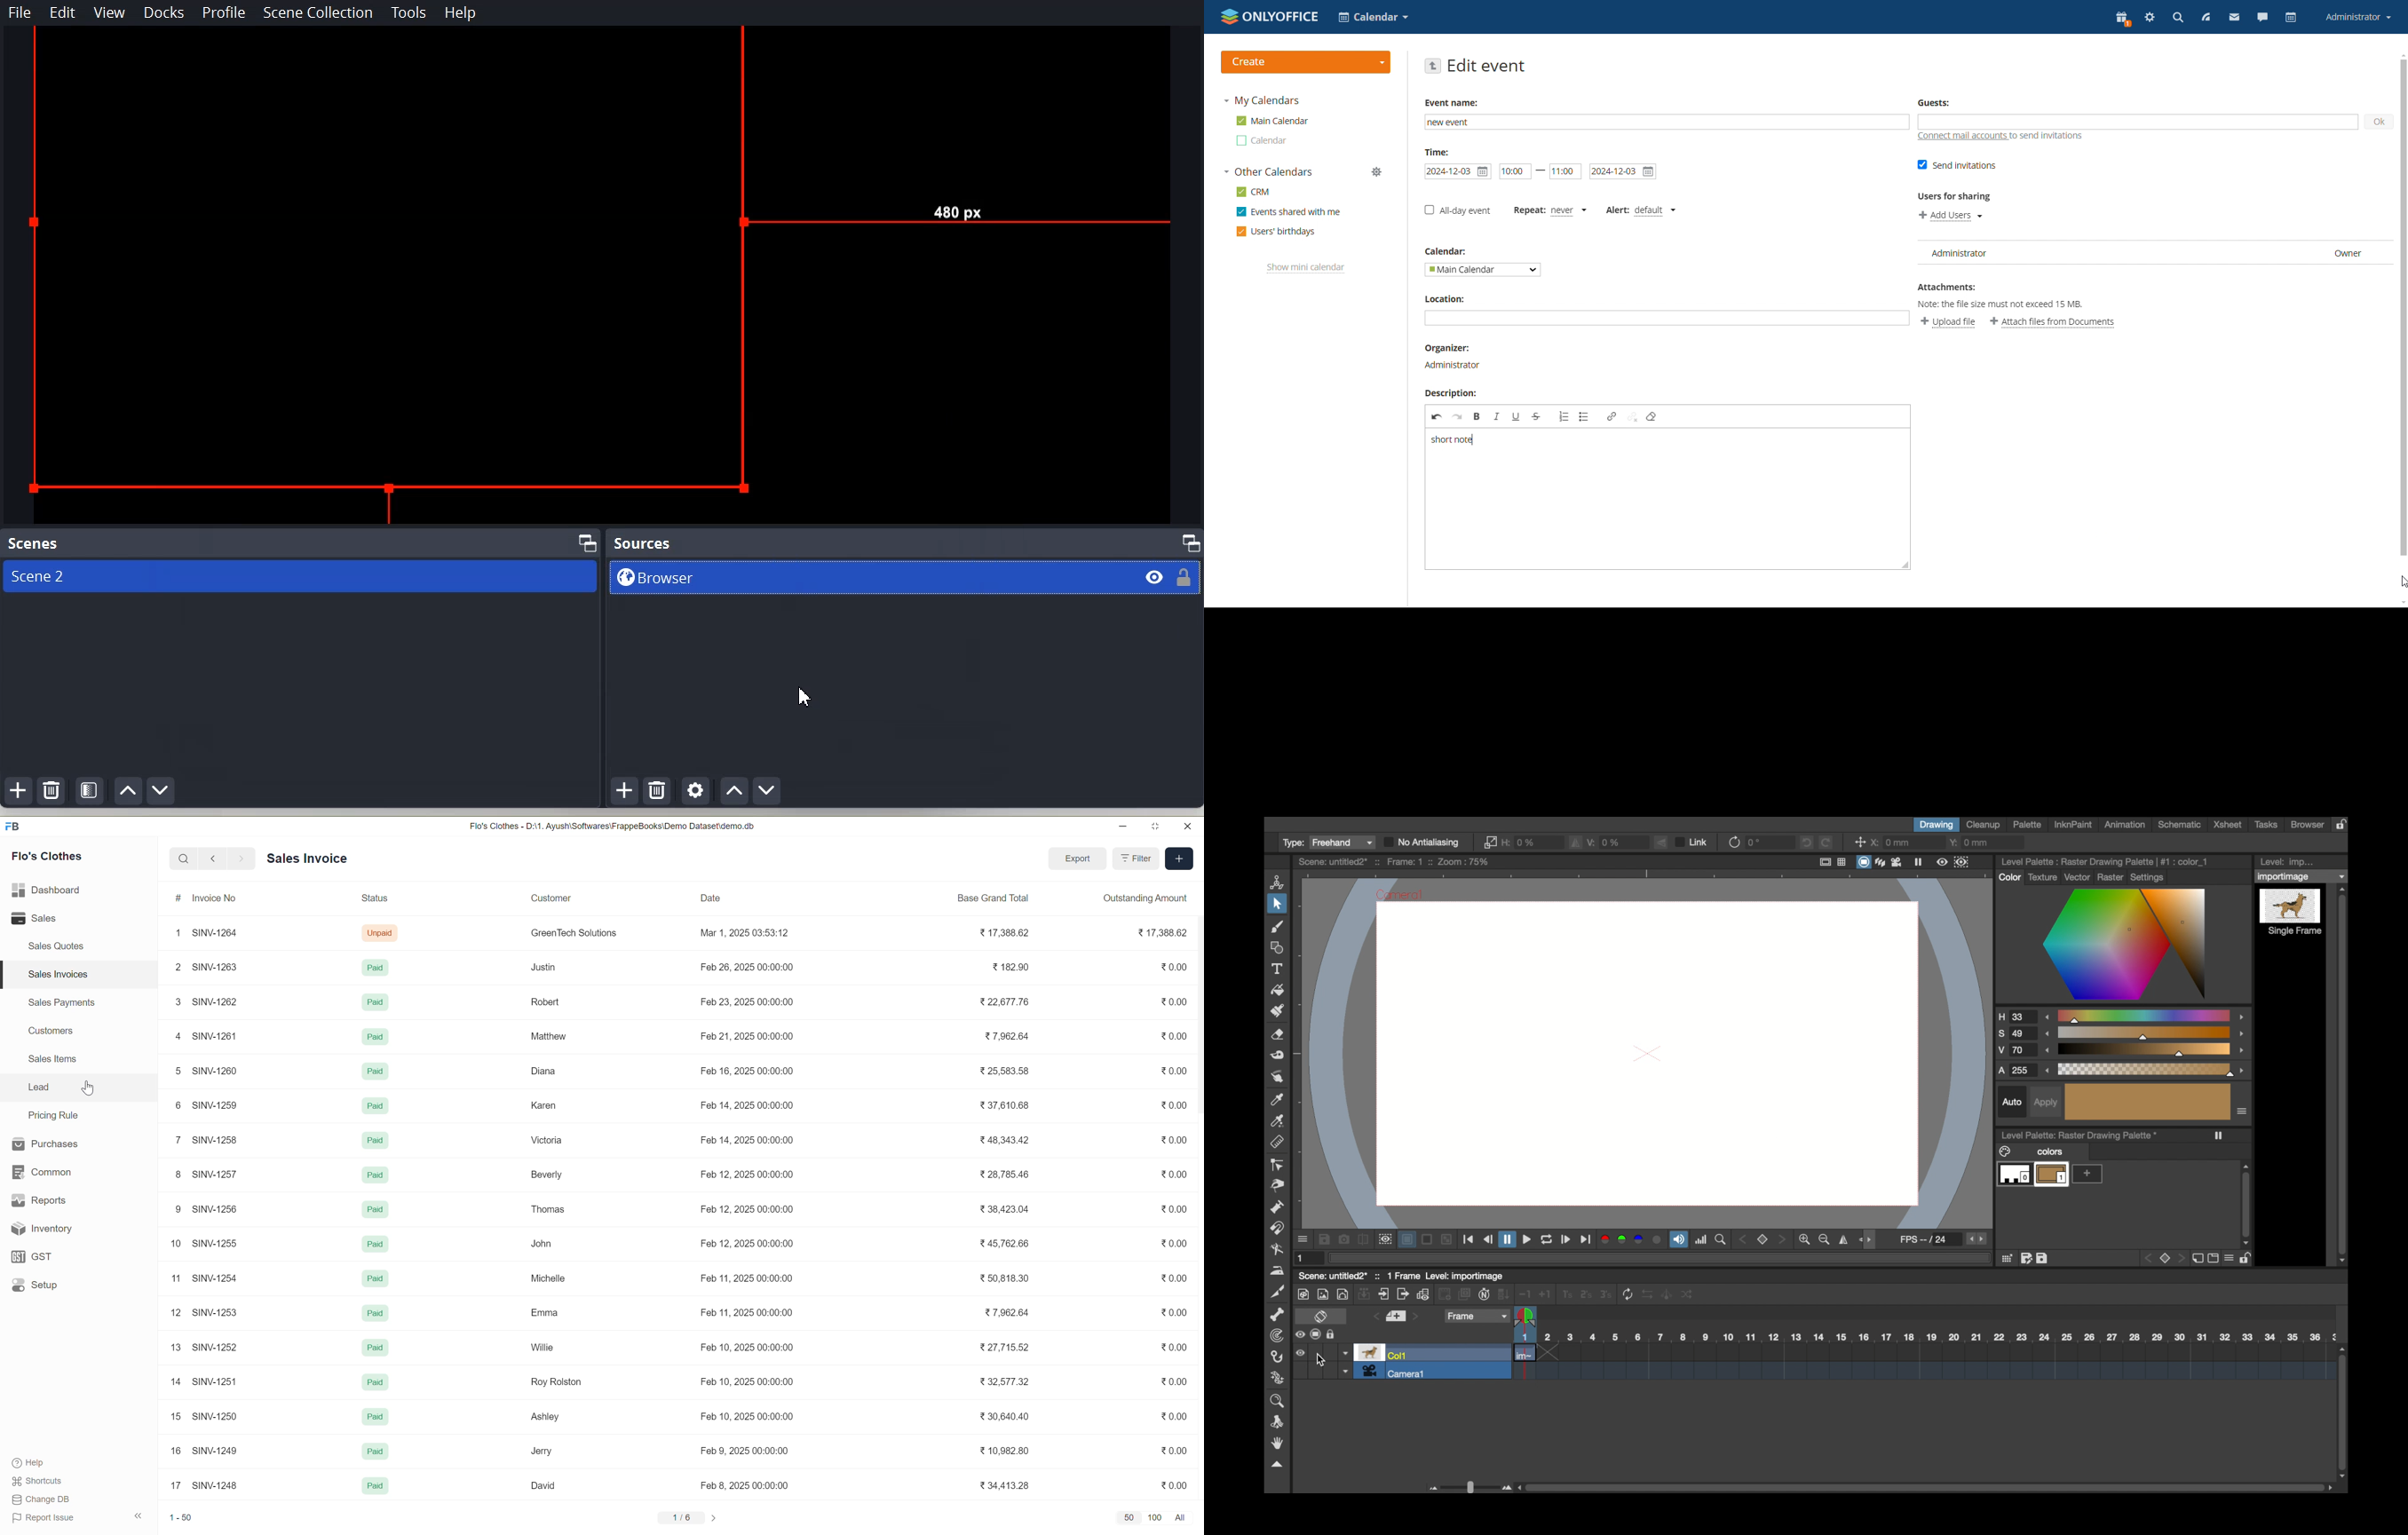 This screenshot has width=2408, height=1540. I want to click on #, so click(173, 897).